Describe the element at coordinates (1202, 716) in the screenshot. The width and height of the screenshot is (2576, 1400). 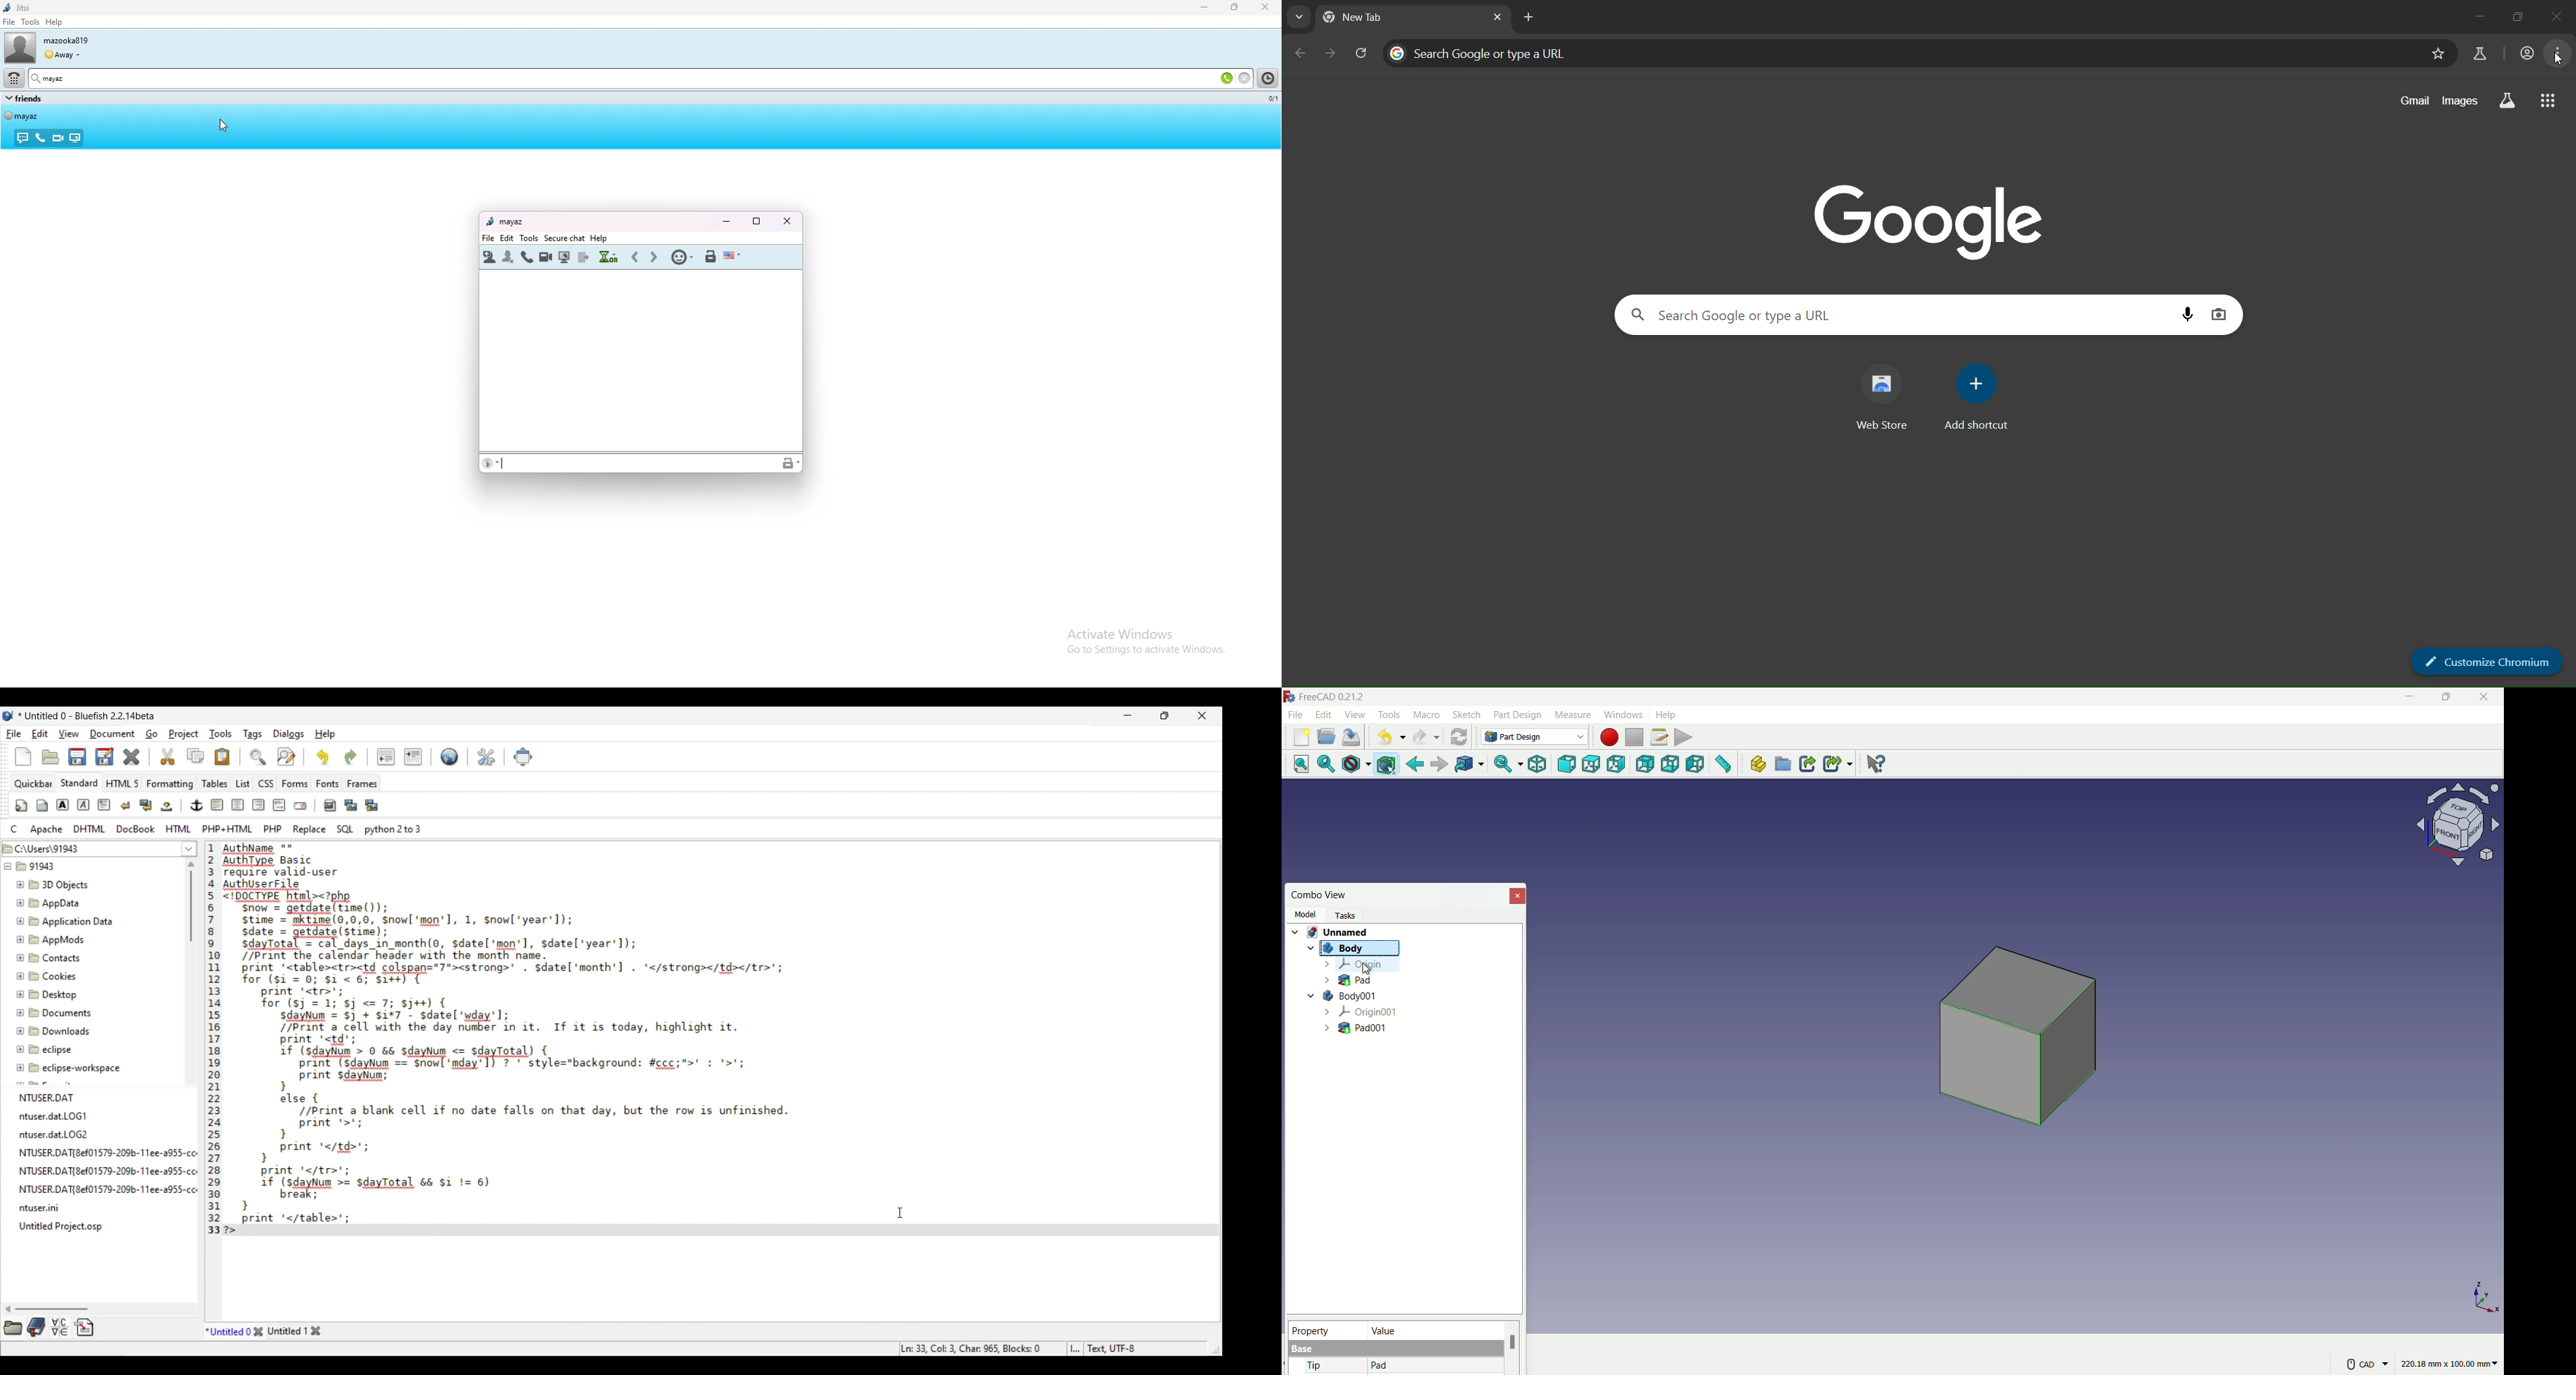
I see `Close interface` at that location.